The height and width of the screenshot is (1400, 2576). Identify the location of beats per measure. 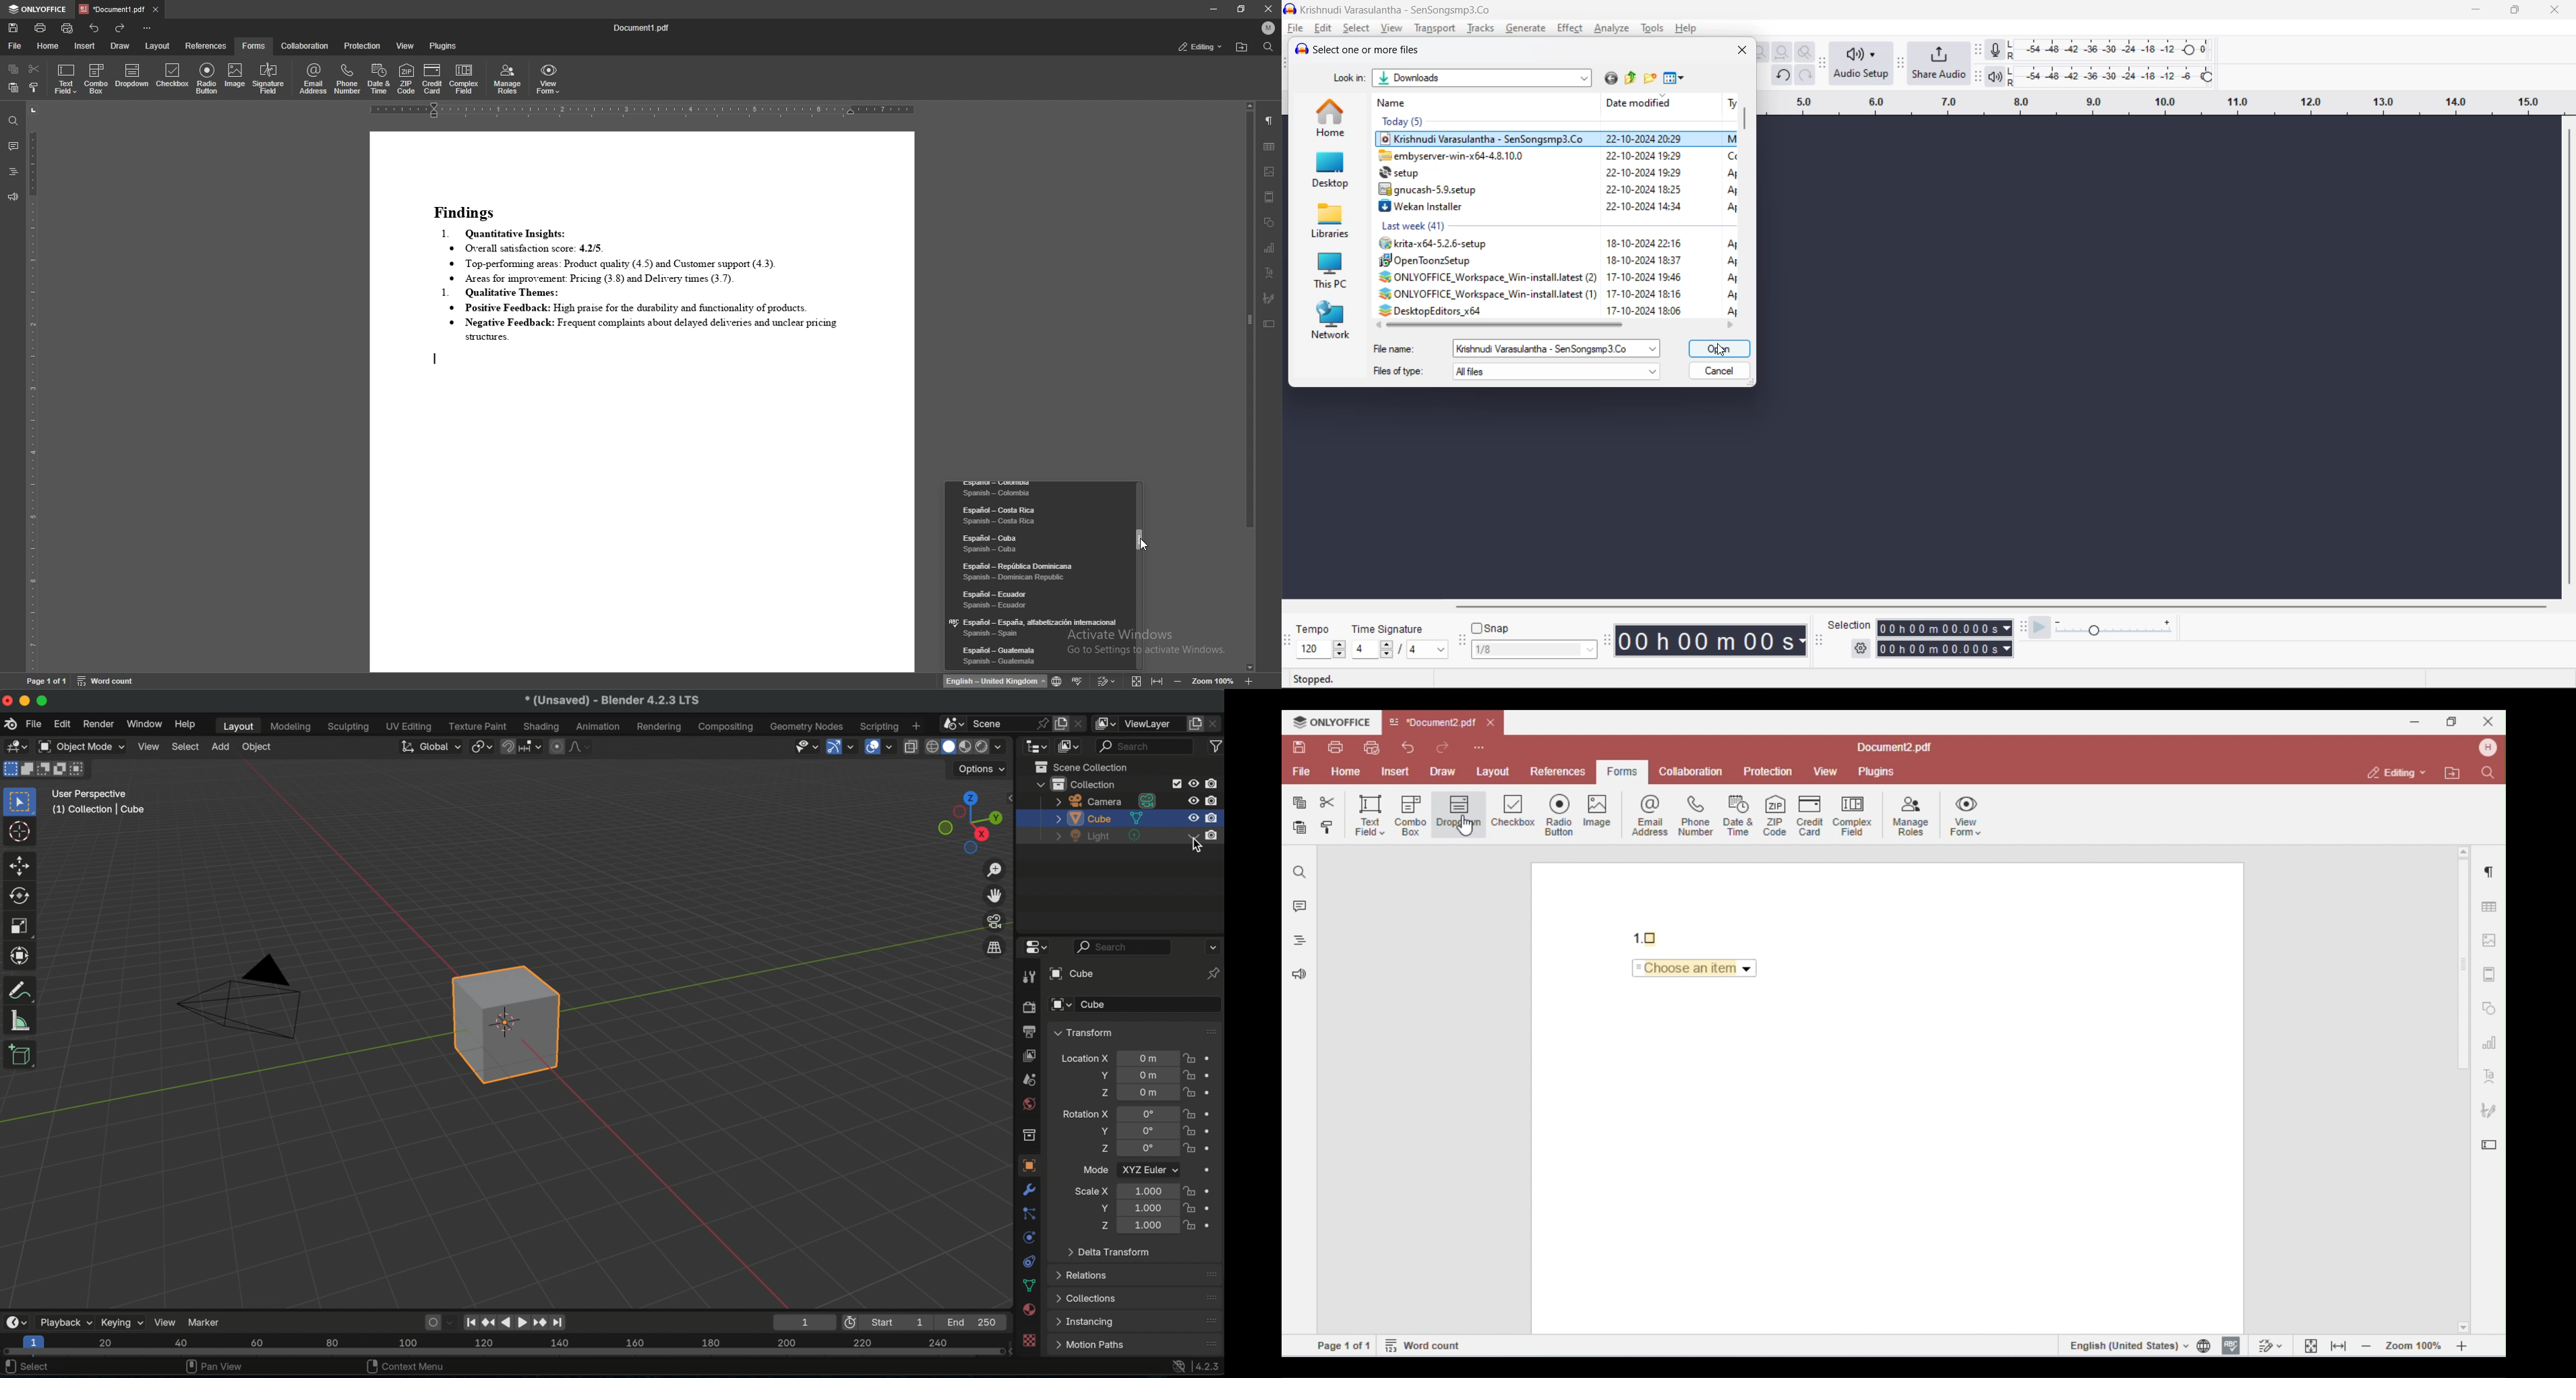
(1400, 648).